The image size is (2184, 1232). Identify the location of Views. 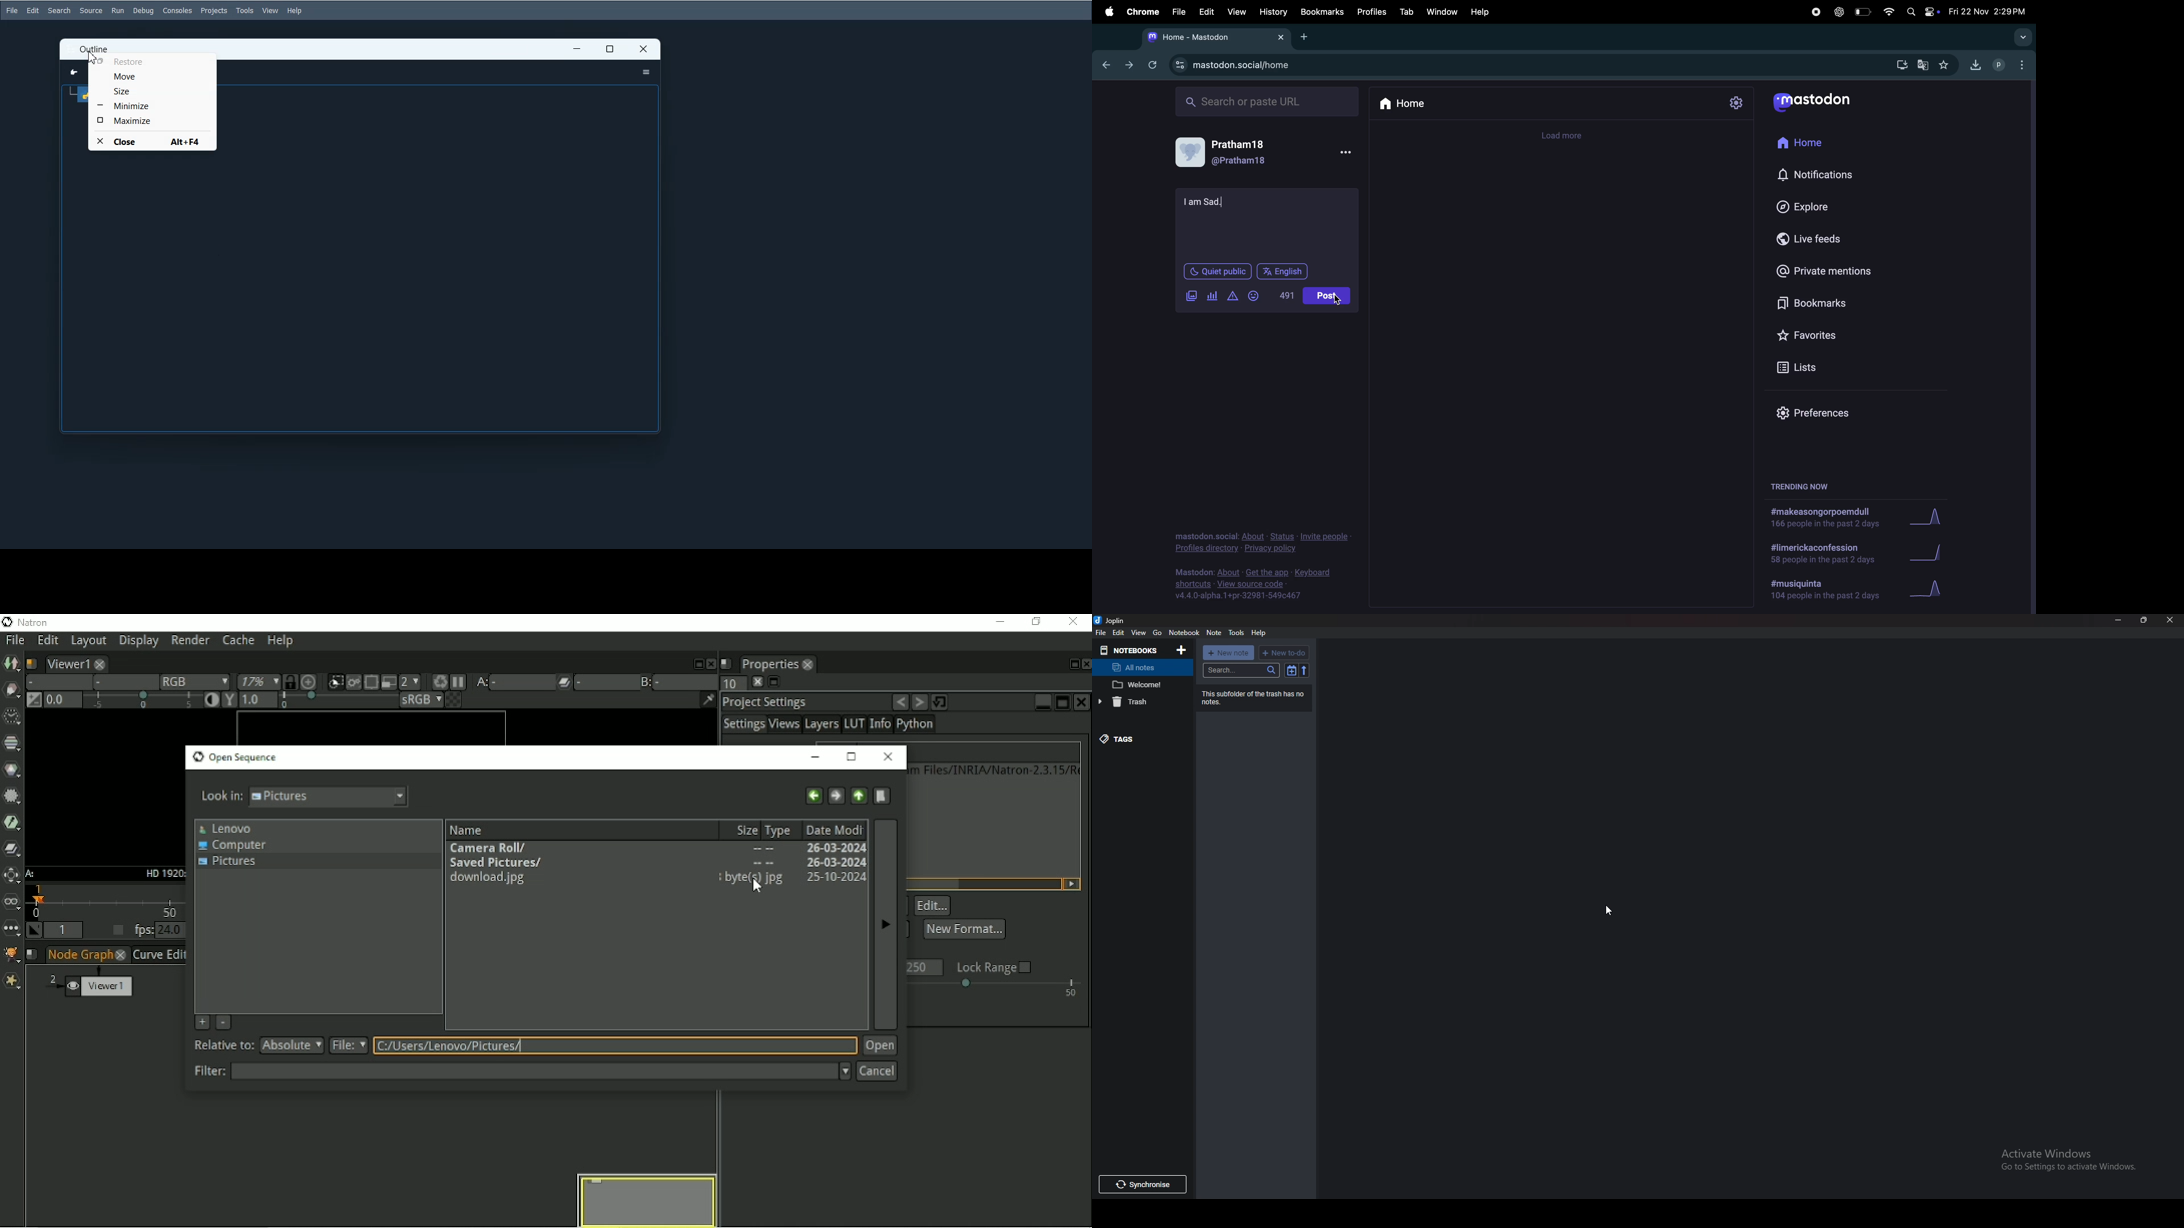
(785, 726).